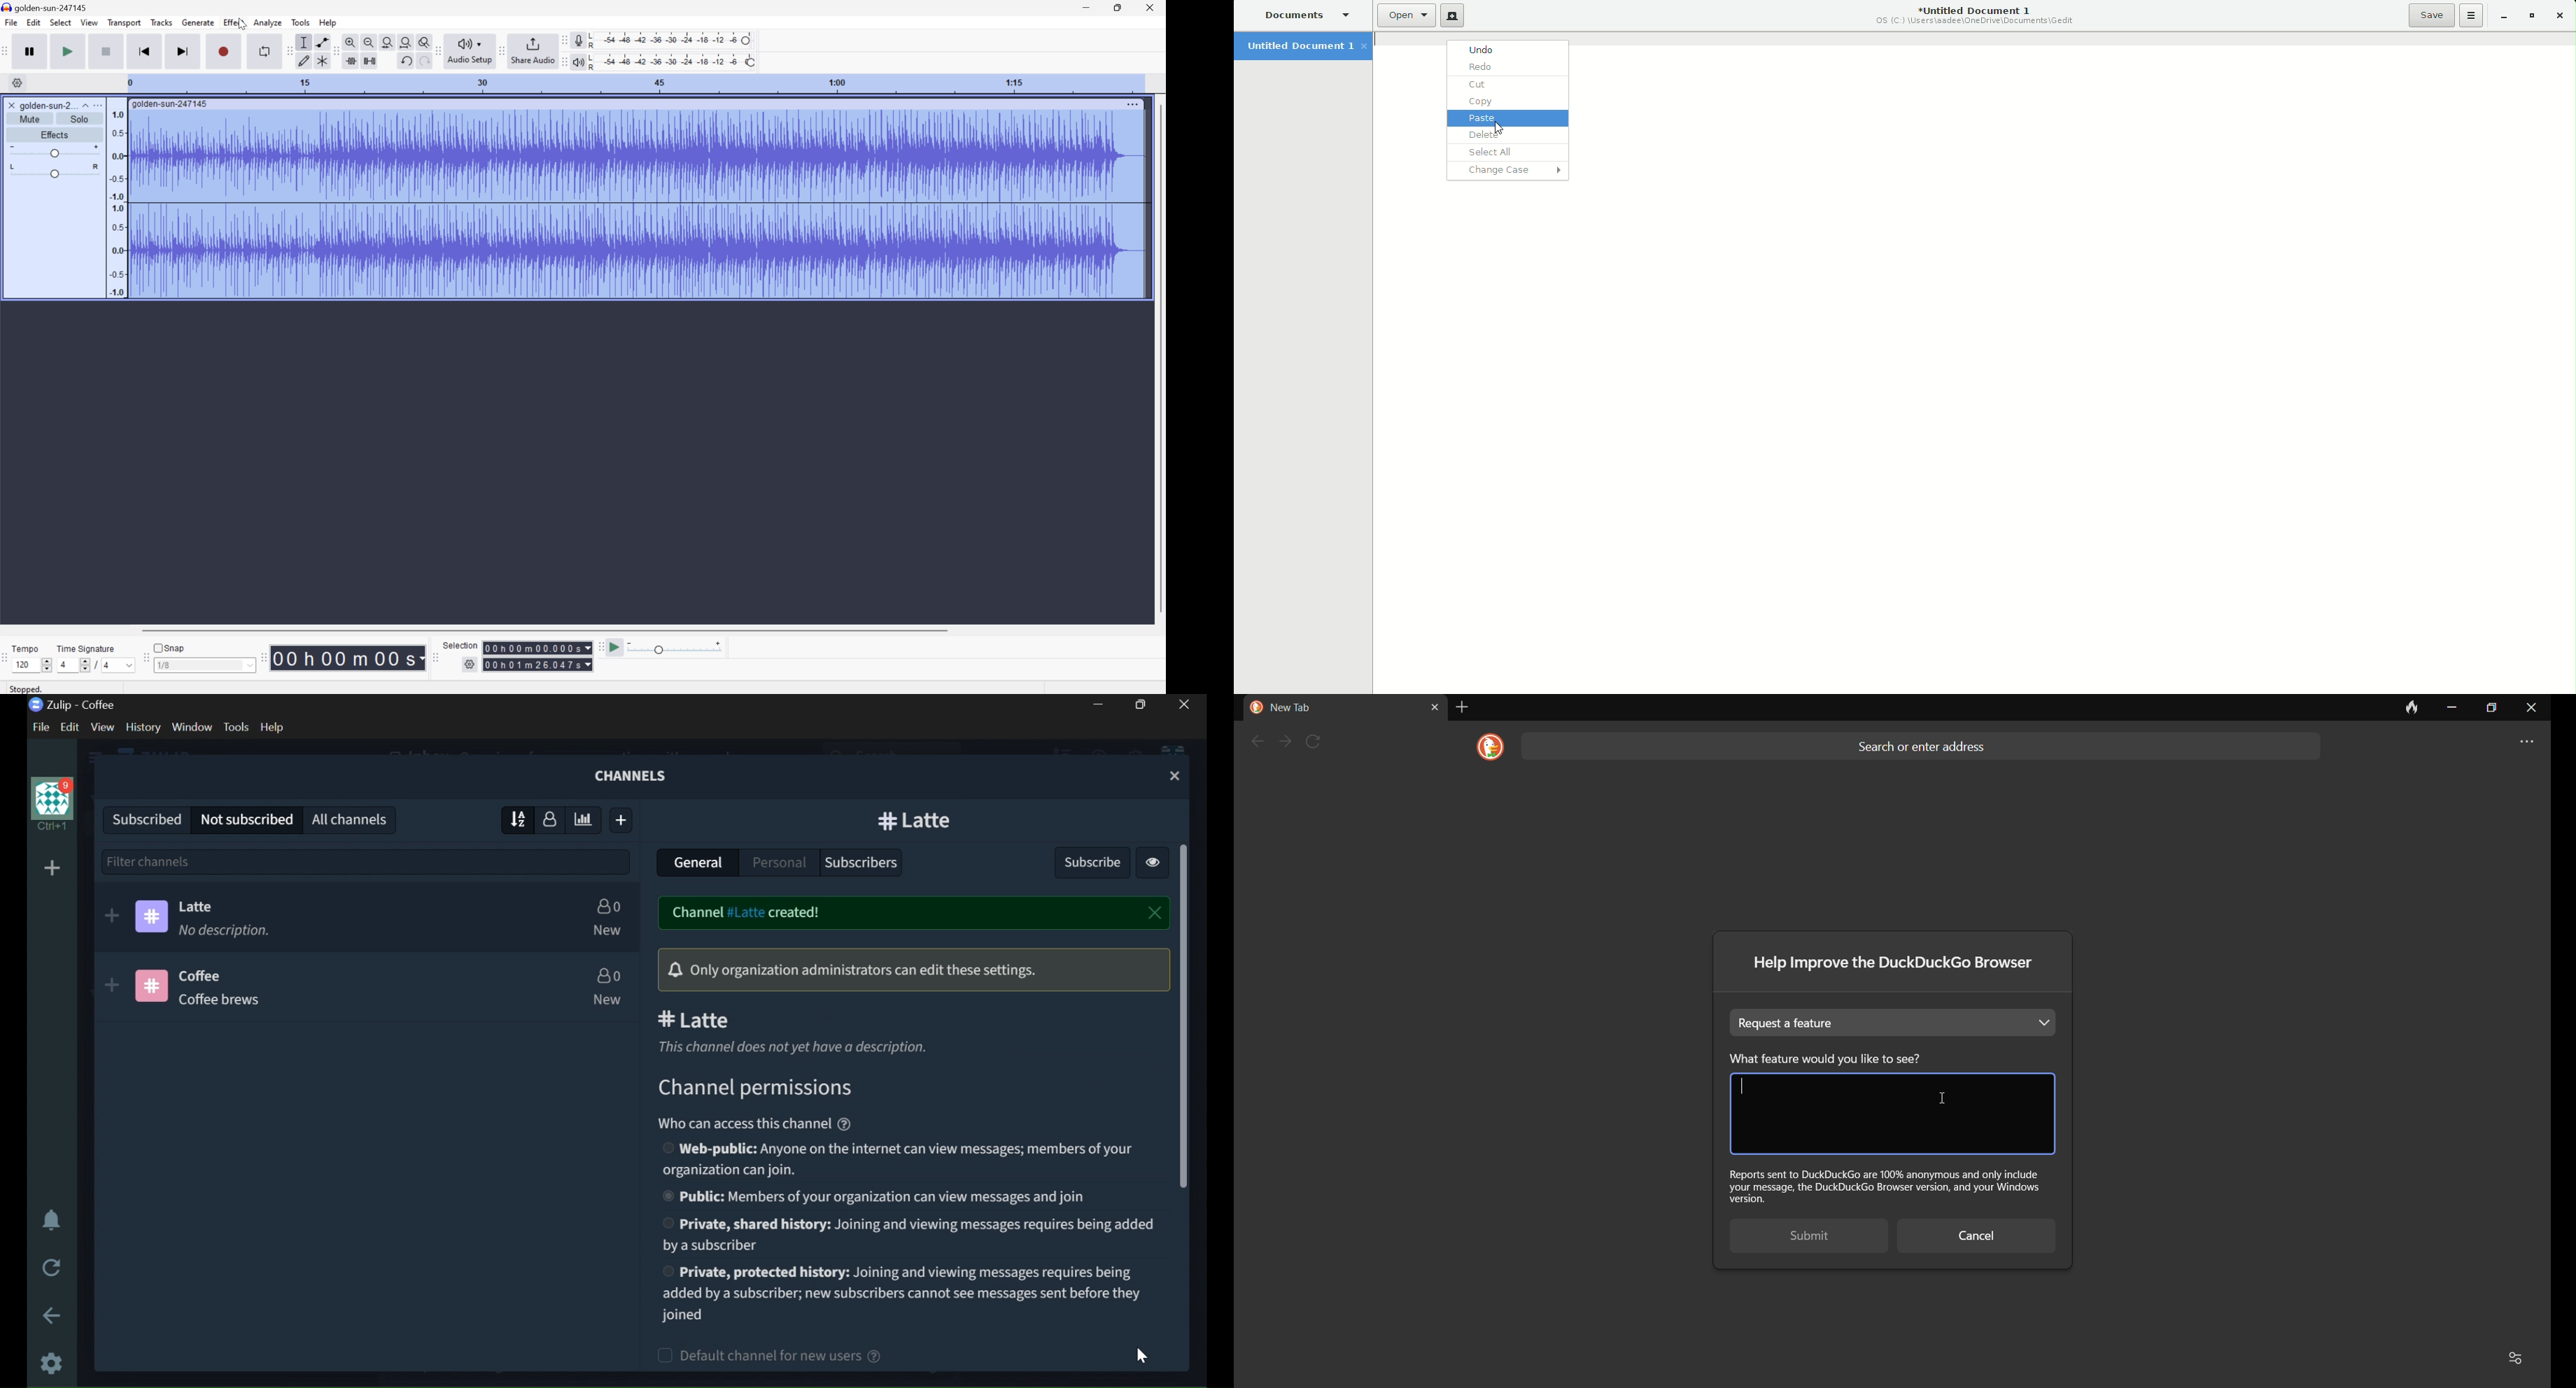 The height and width of the screenshot is (1400, 2576). What do you see at coordinates (51, 869) in the screenshot?
I see `ADD ORGANIZER` at bounding box center [51, 869].